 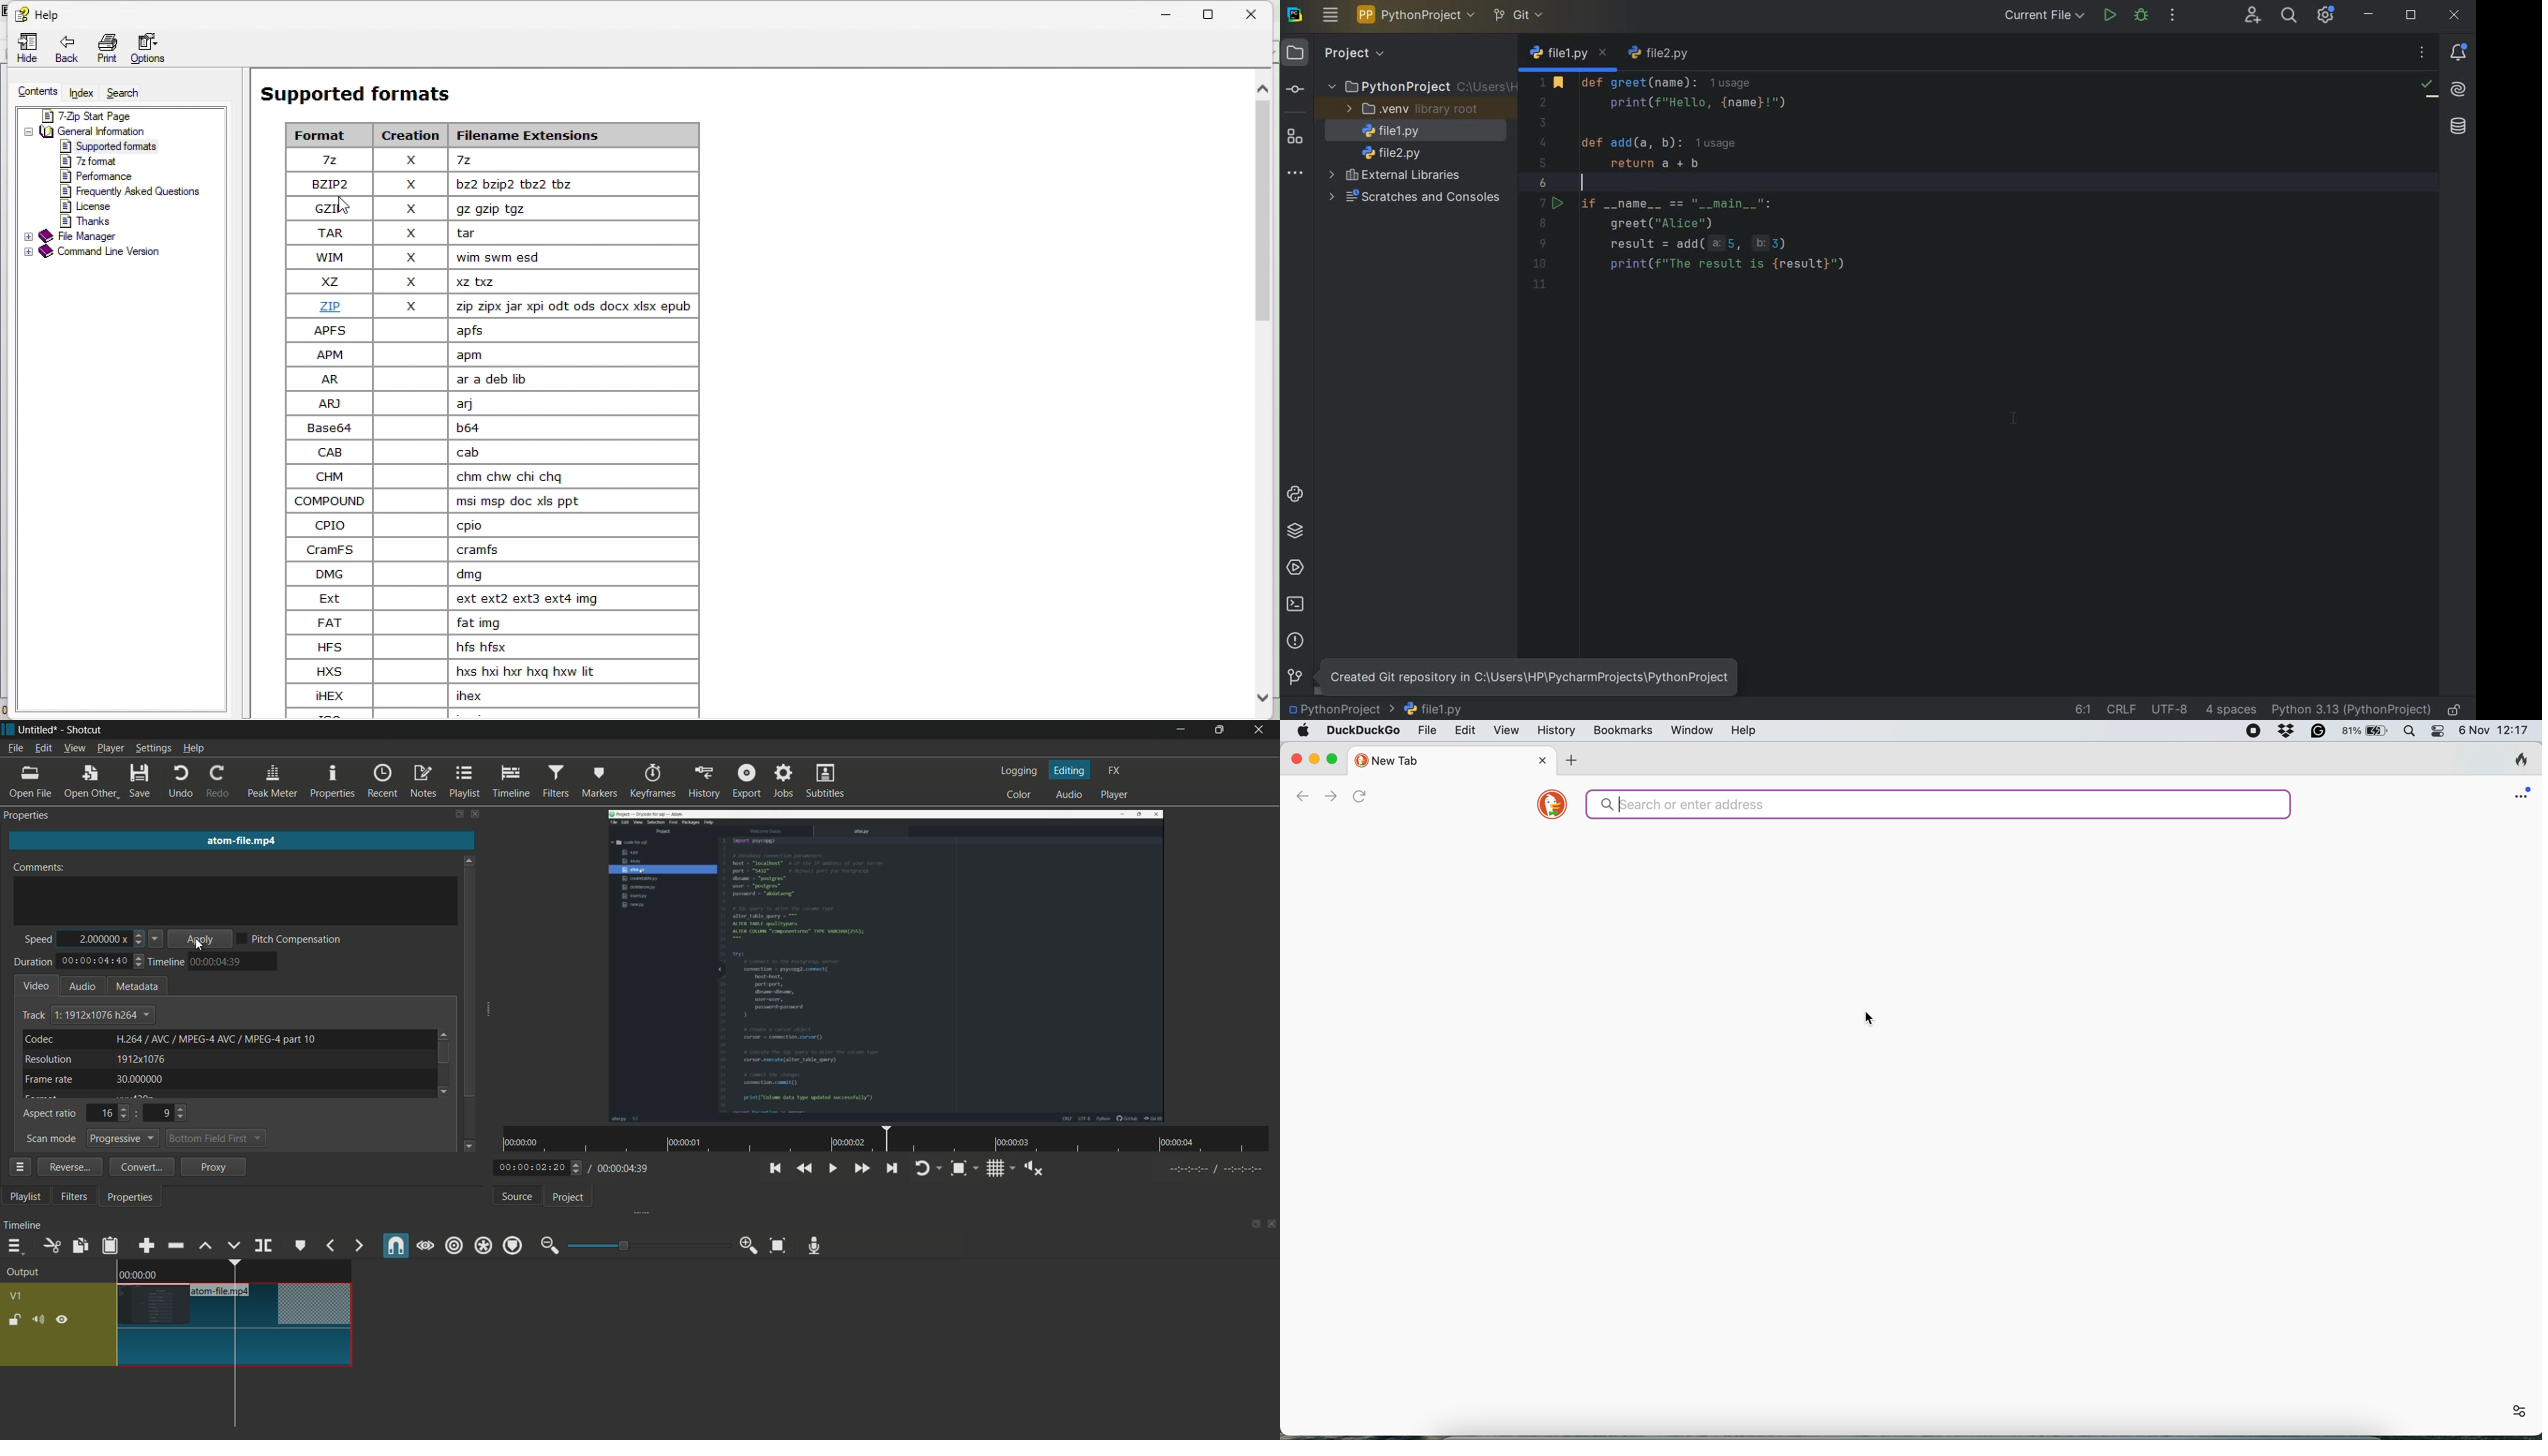 What do you see at coordinates (141, 781) in the screenshot?
I see `save` at bounding box center [141, 781].